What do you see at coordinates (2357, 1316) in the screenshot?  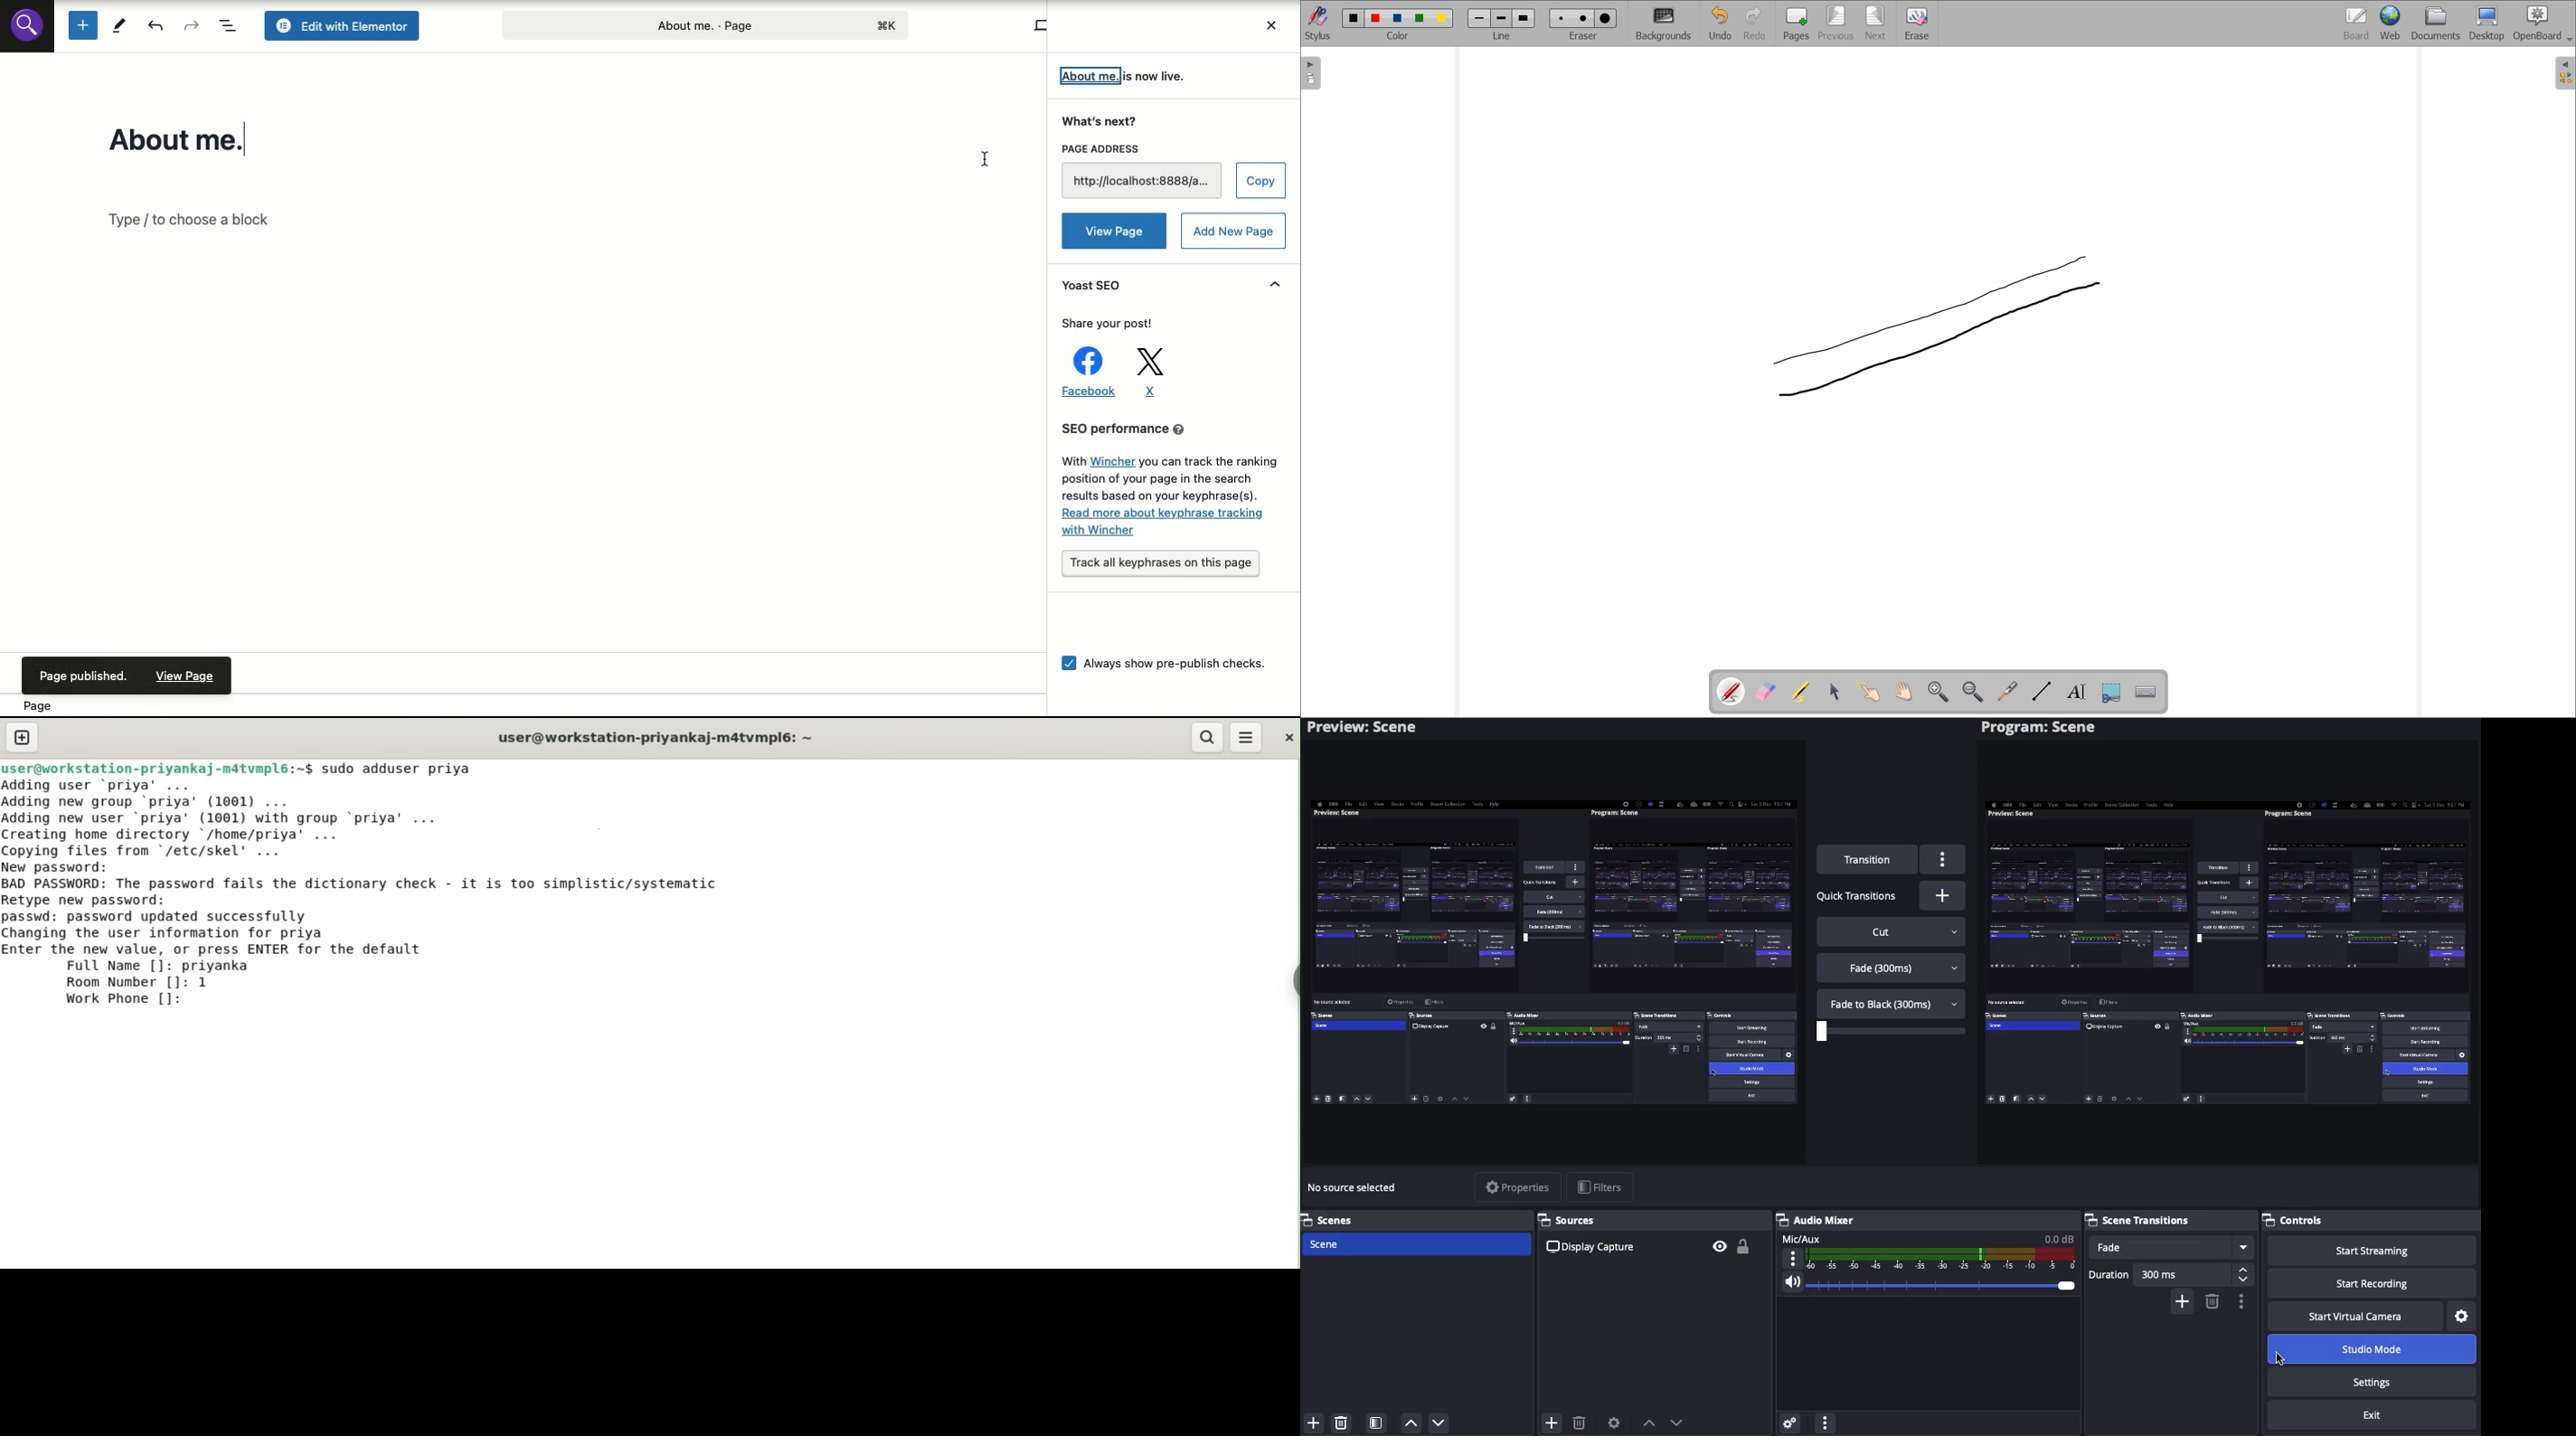 I see `Start virtual camera` at bounding box center [2357, 1316].